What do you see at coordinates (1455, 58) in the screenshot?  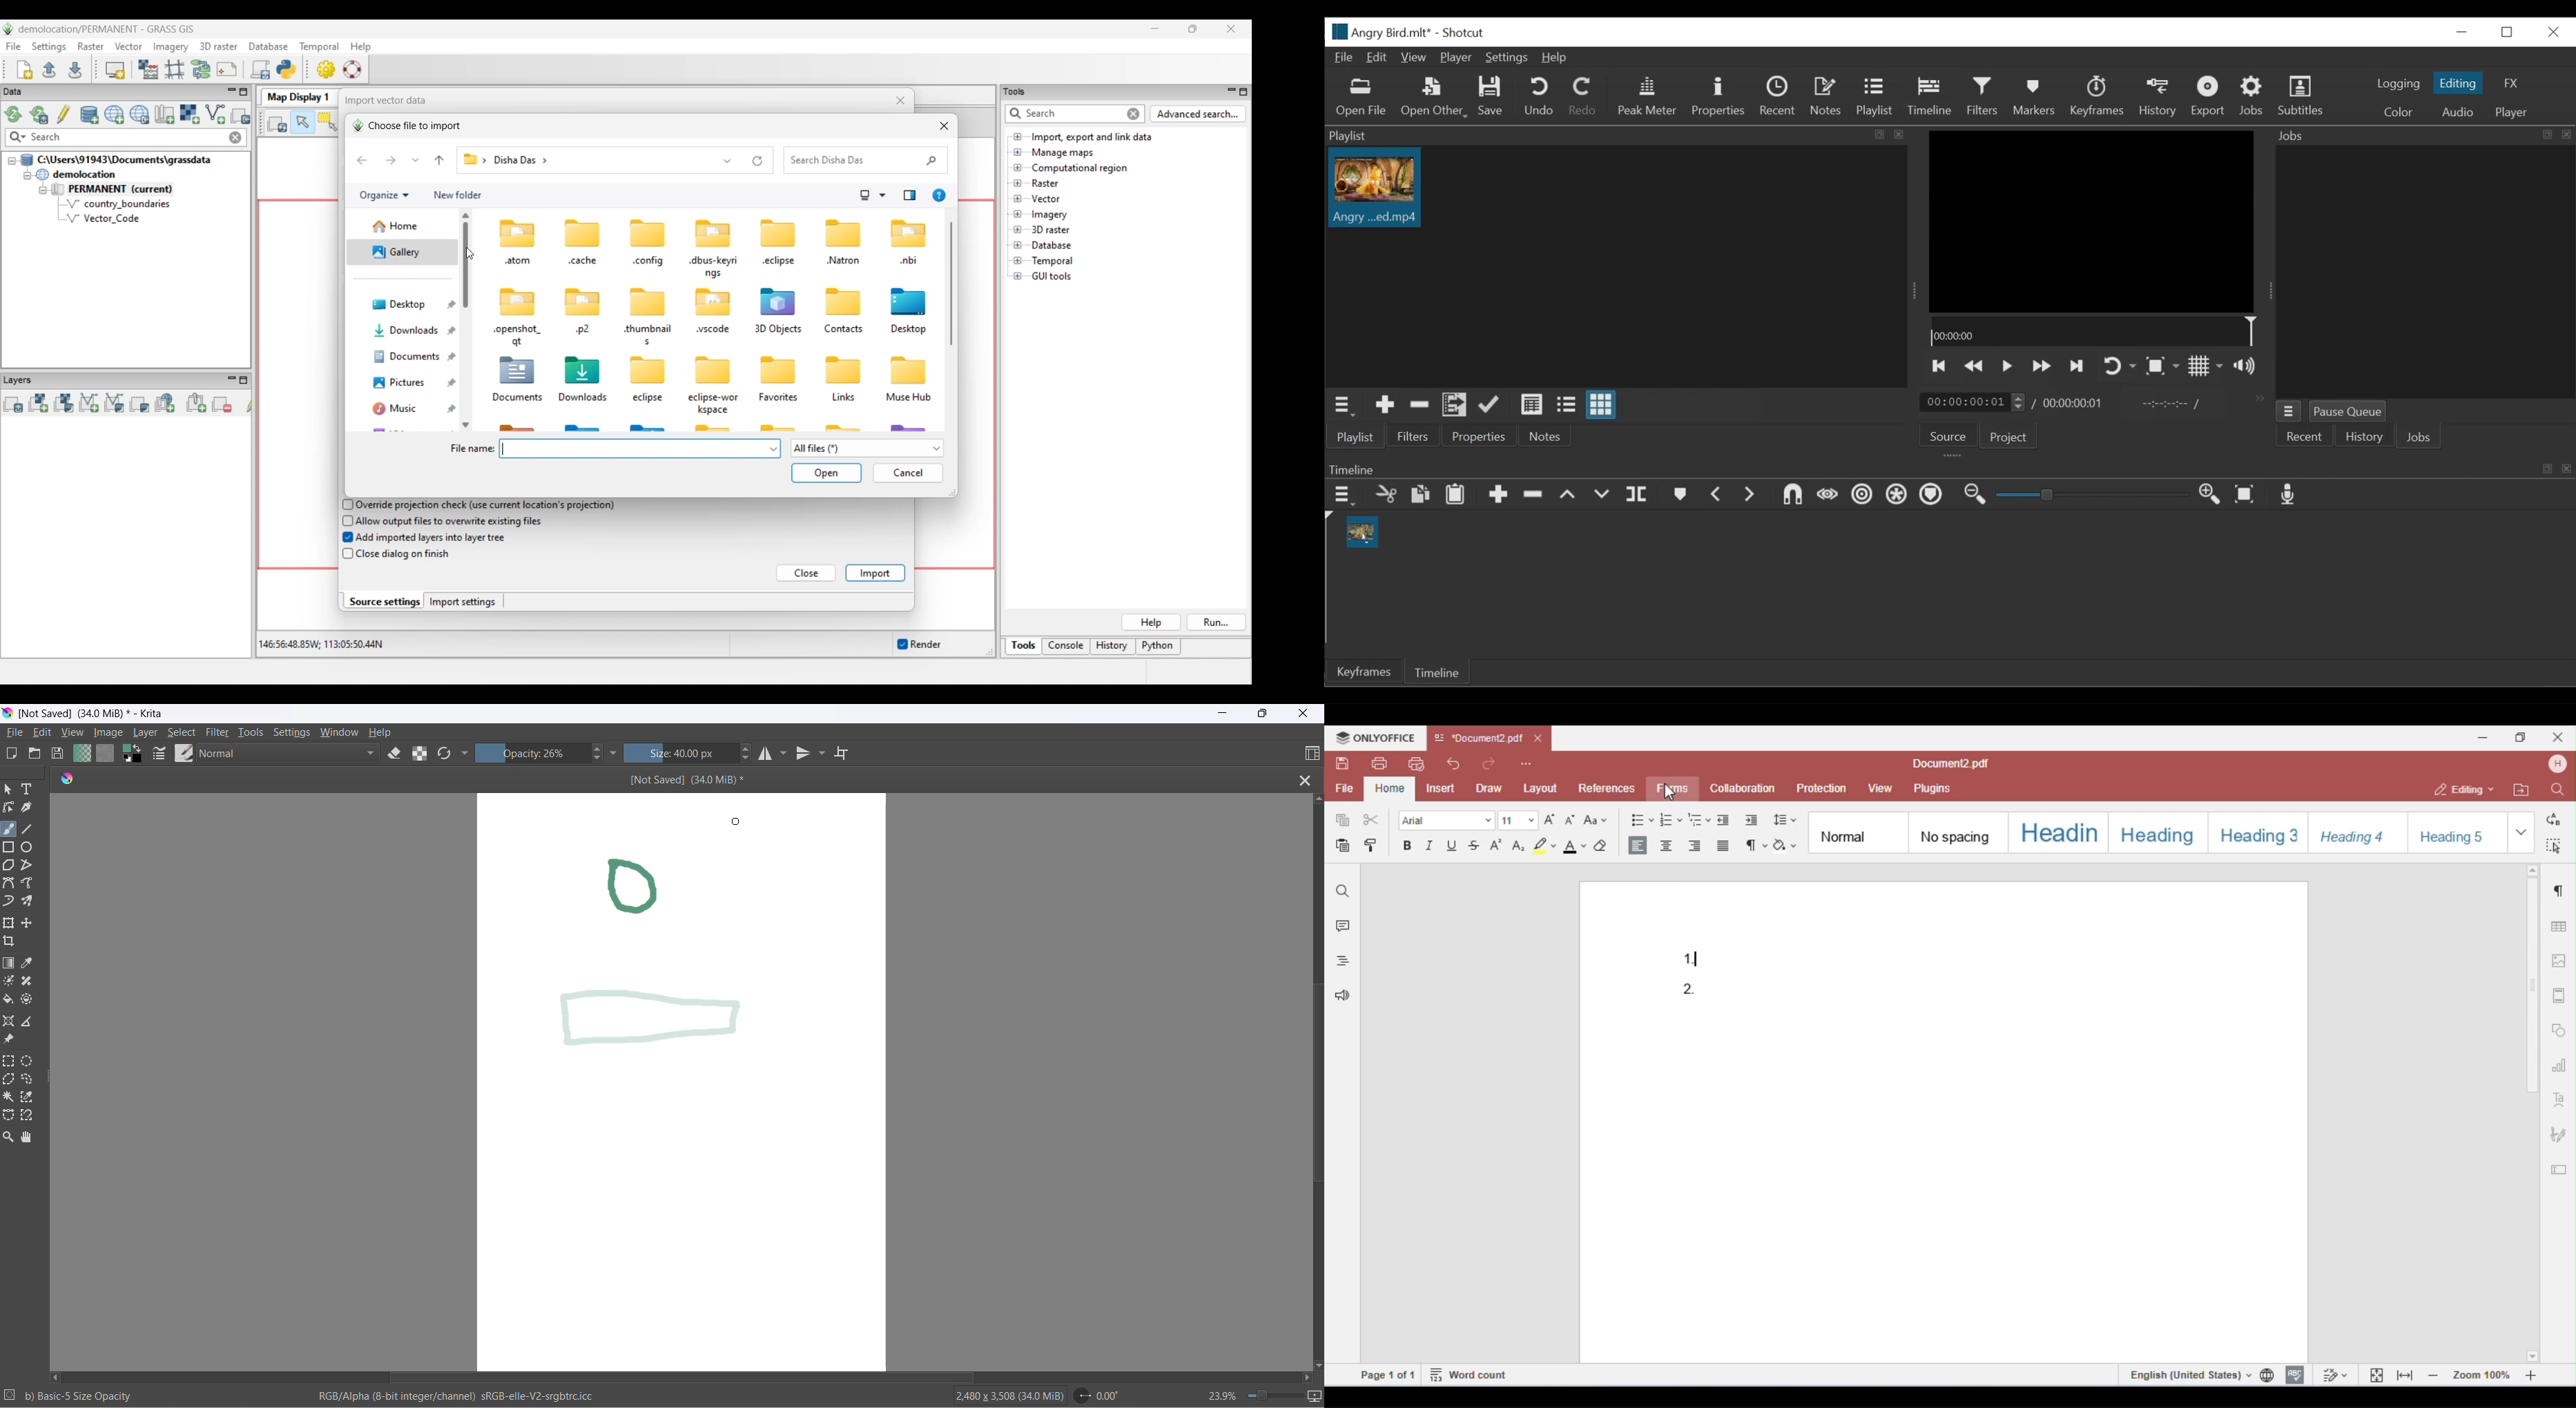 I see `Player` at bounding box center [1455, 58].